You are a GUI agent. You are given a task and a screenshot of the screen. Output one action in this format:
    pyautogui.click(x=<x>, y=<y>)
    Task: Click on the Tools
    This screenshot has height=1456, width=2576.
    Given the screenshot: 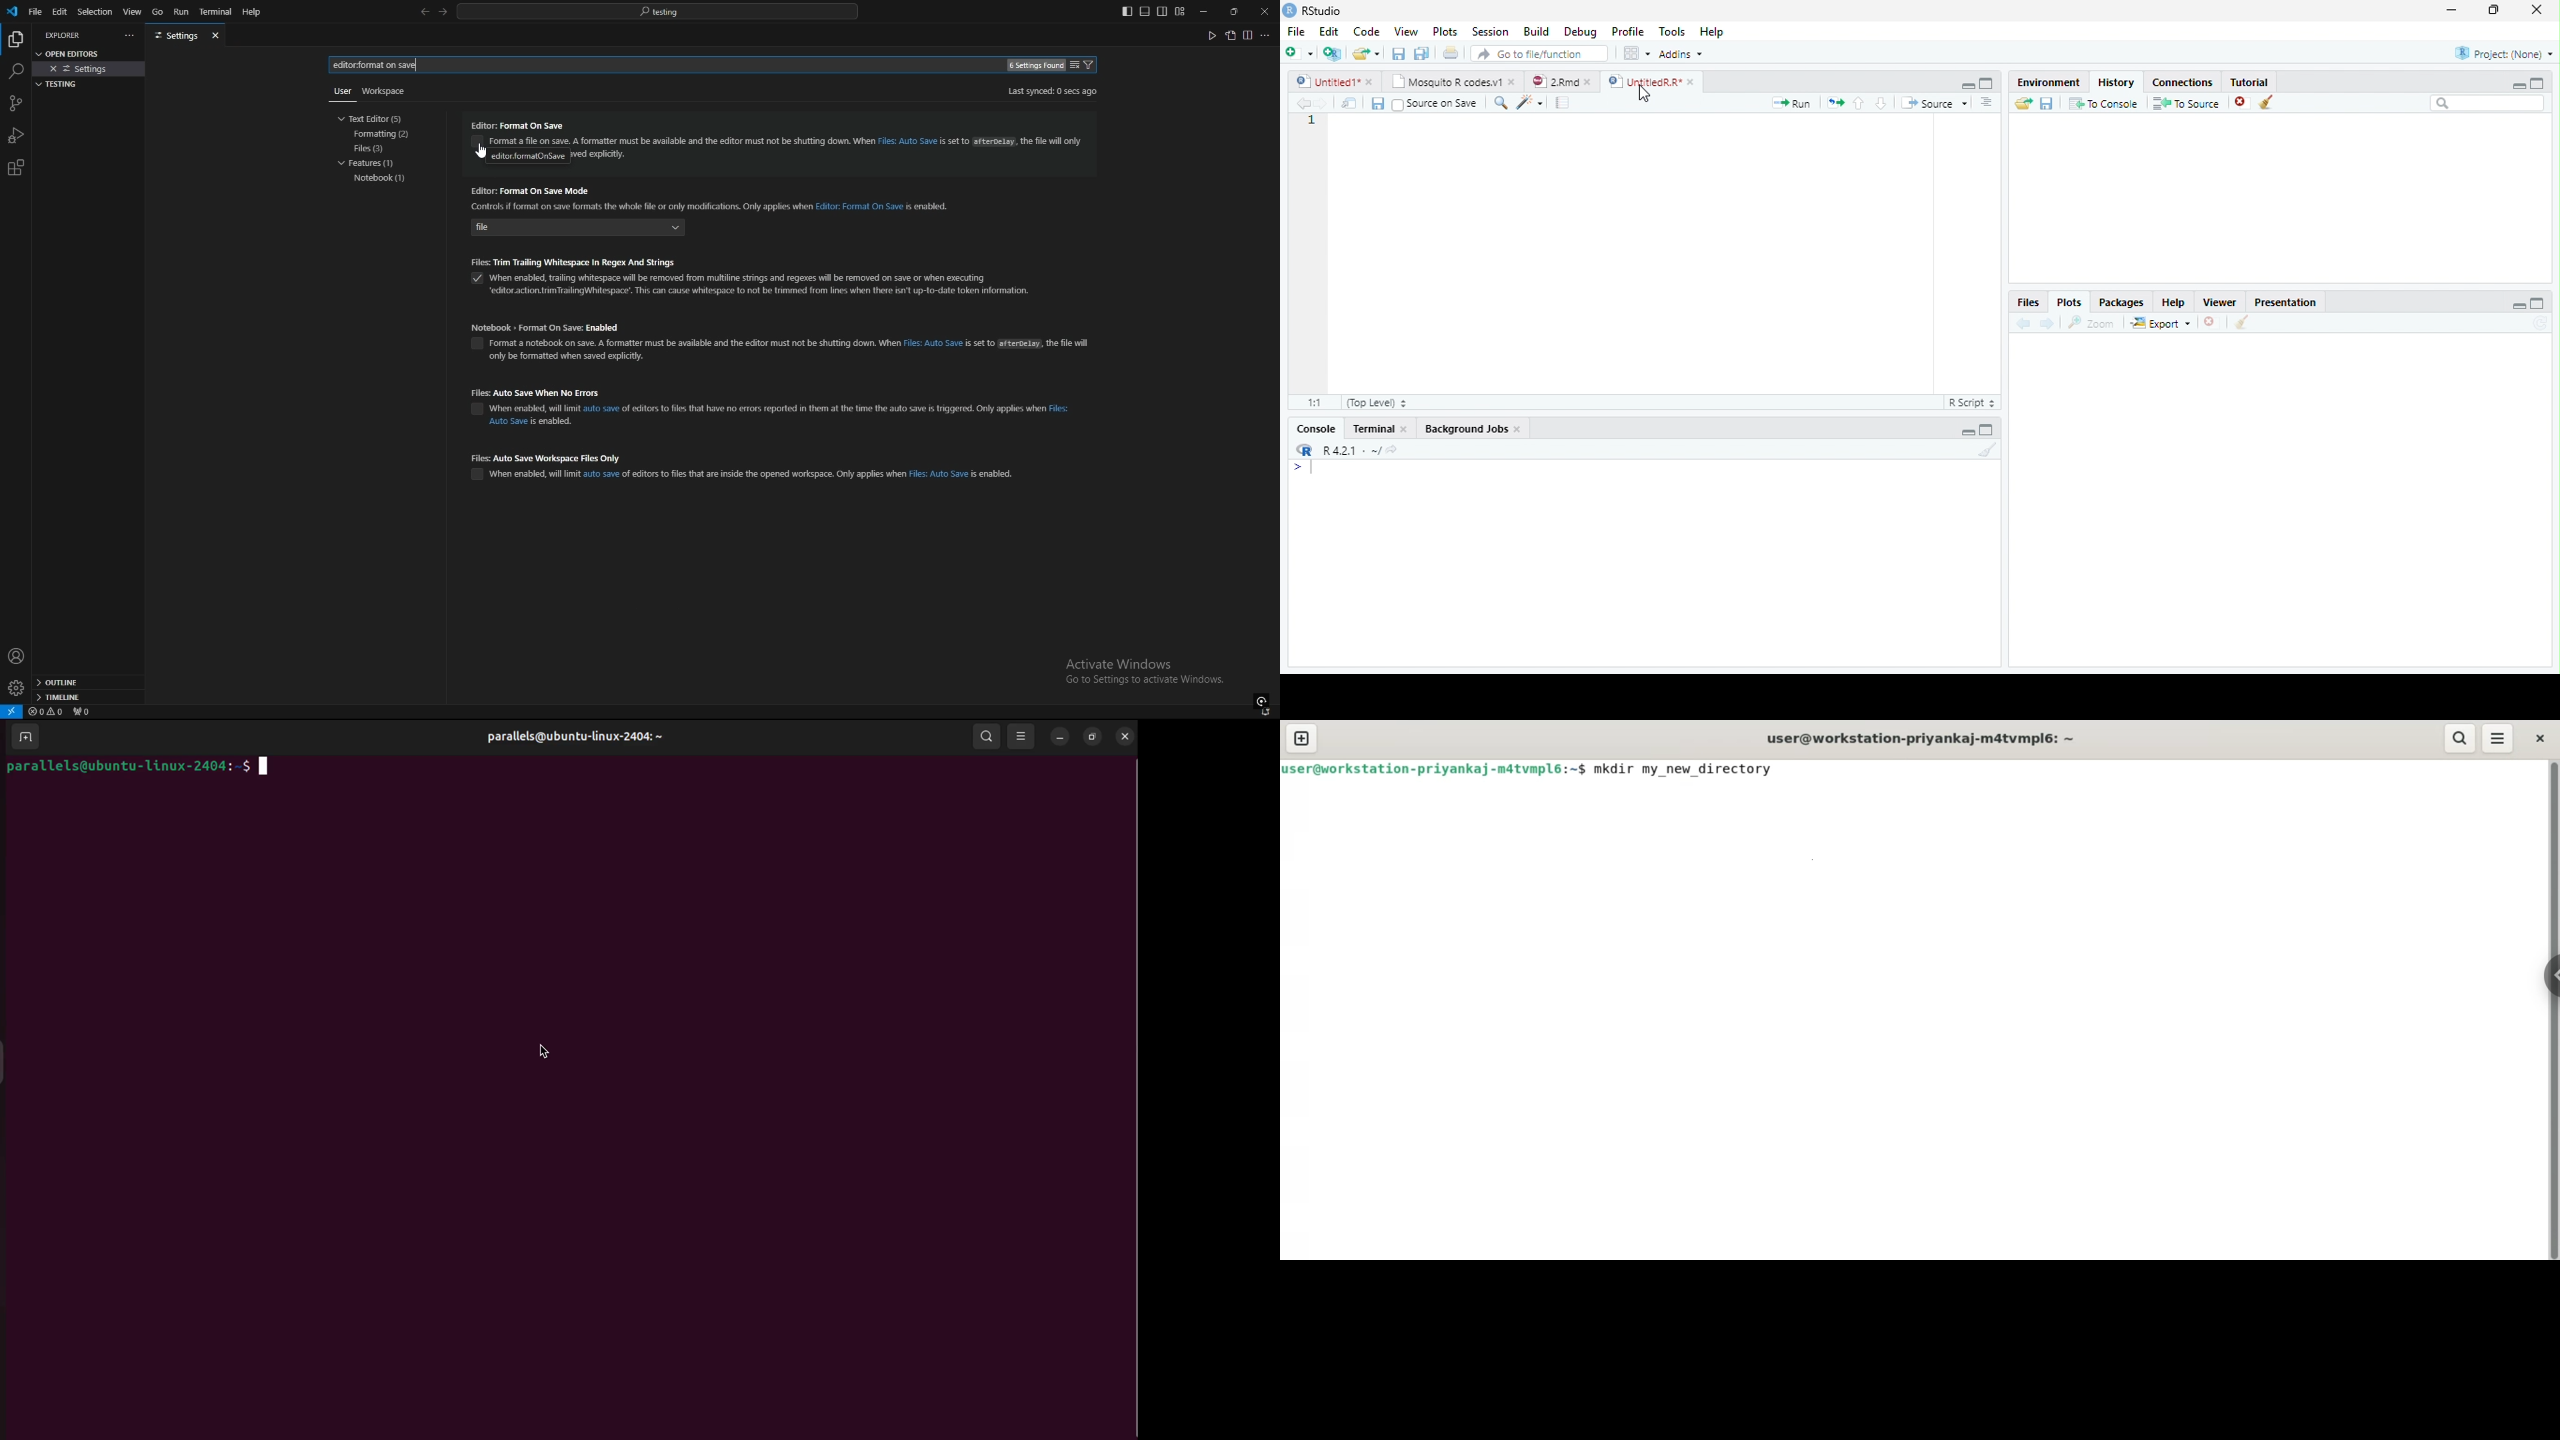 What is the action you would take?
    pyautogui.click(x=1672, y=33)
    